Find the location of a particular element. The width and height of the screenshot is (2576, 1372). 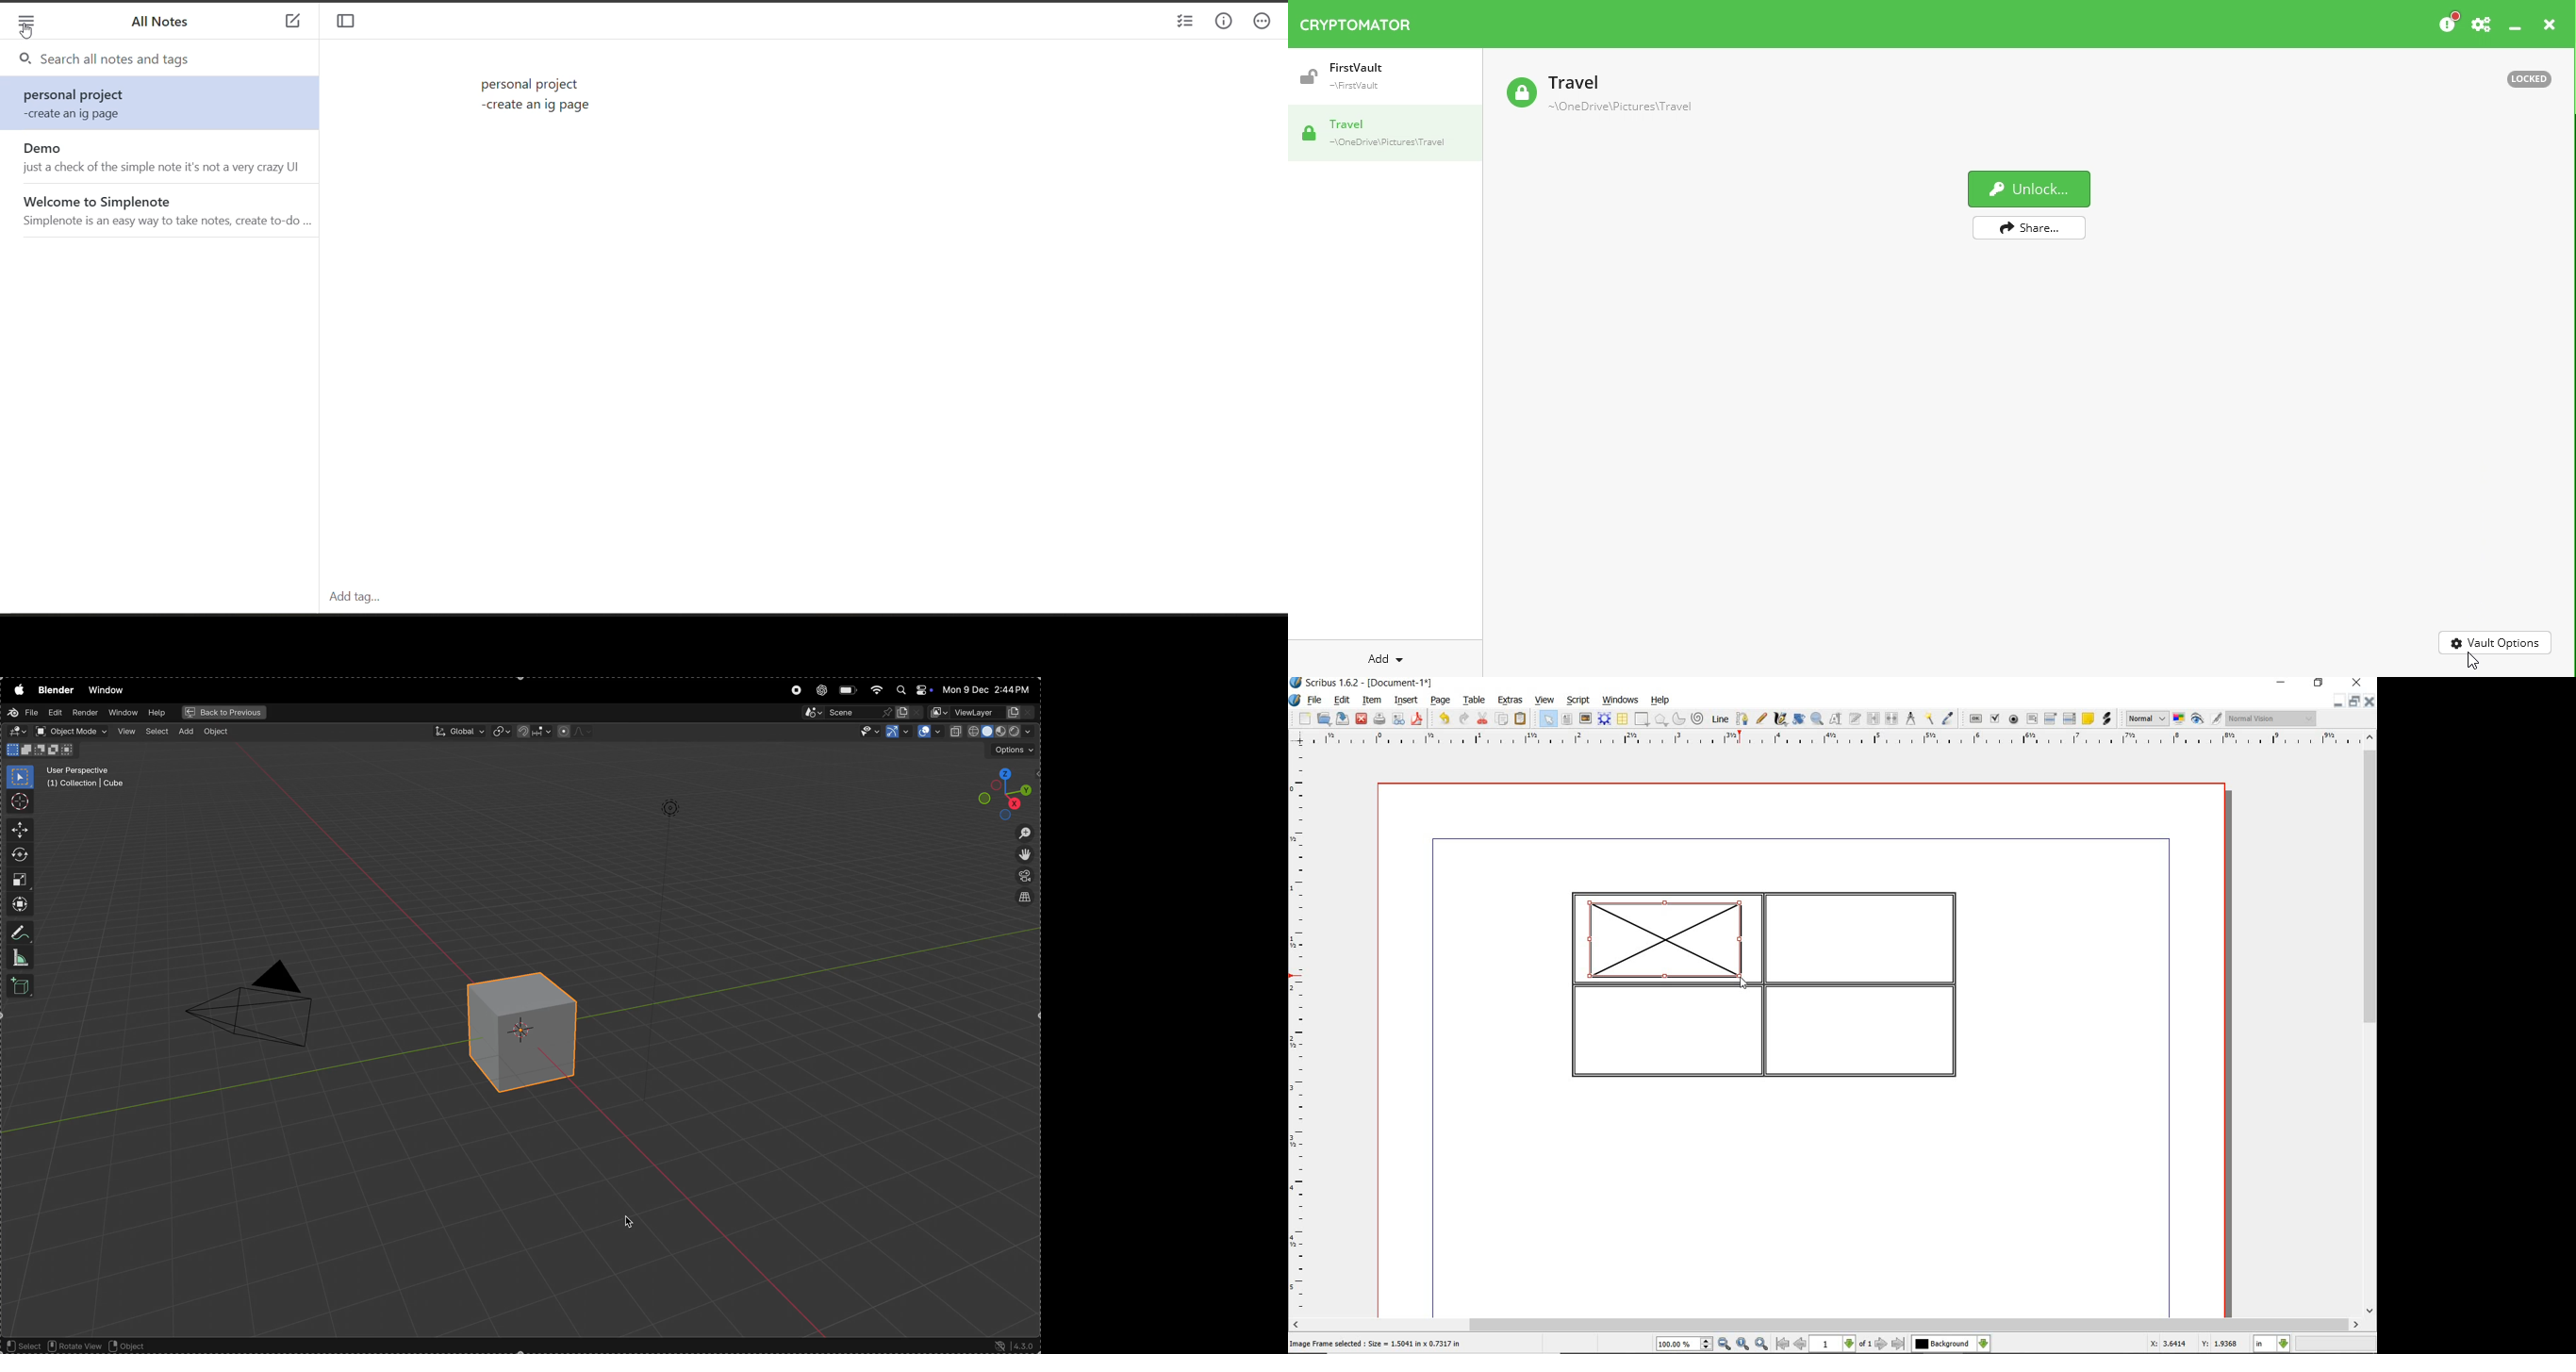

arc is located at coordinates (1680, 720).